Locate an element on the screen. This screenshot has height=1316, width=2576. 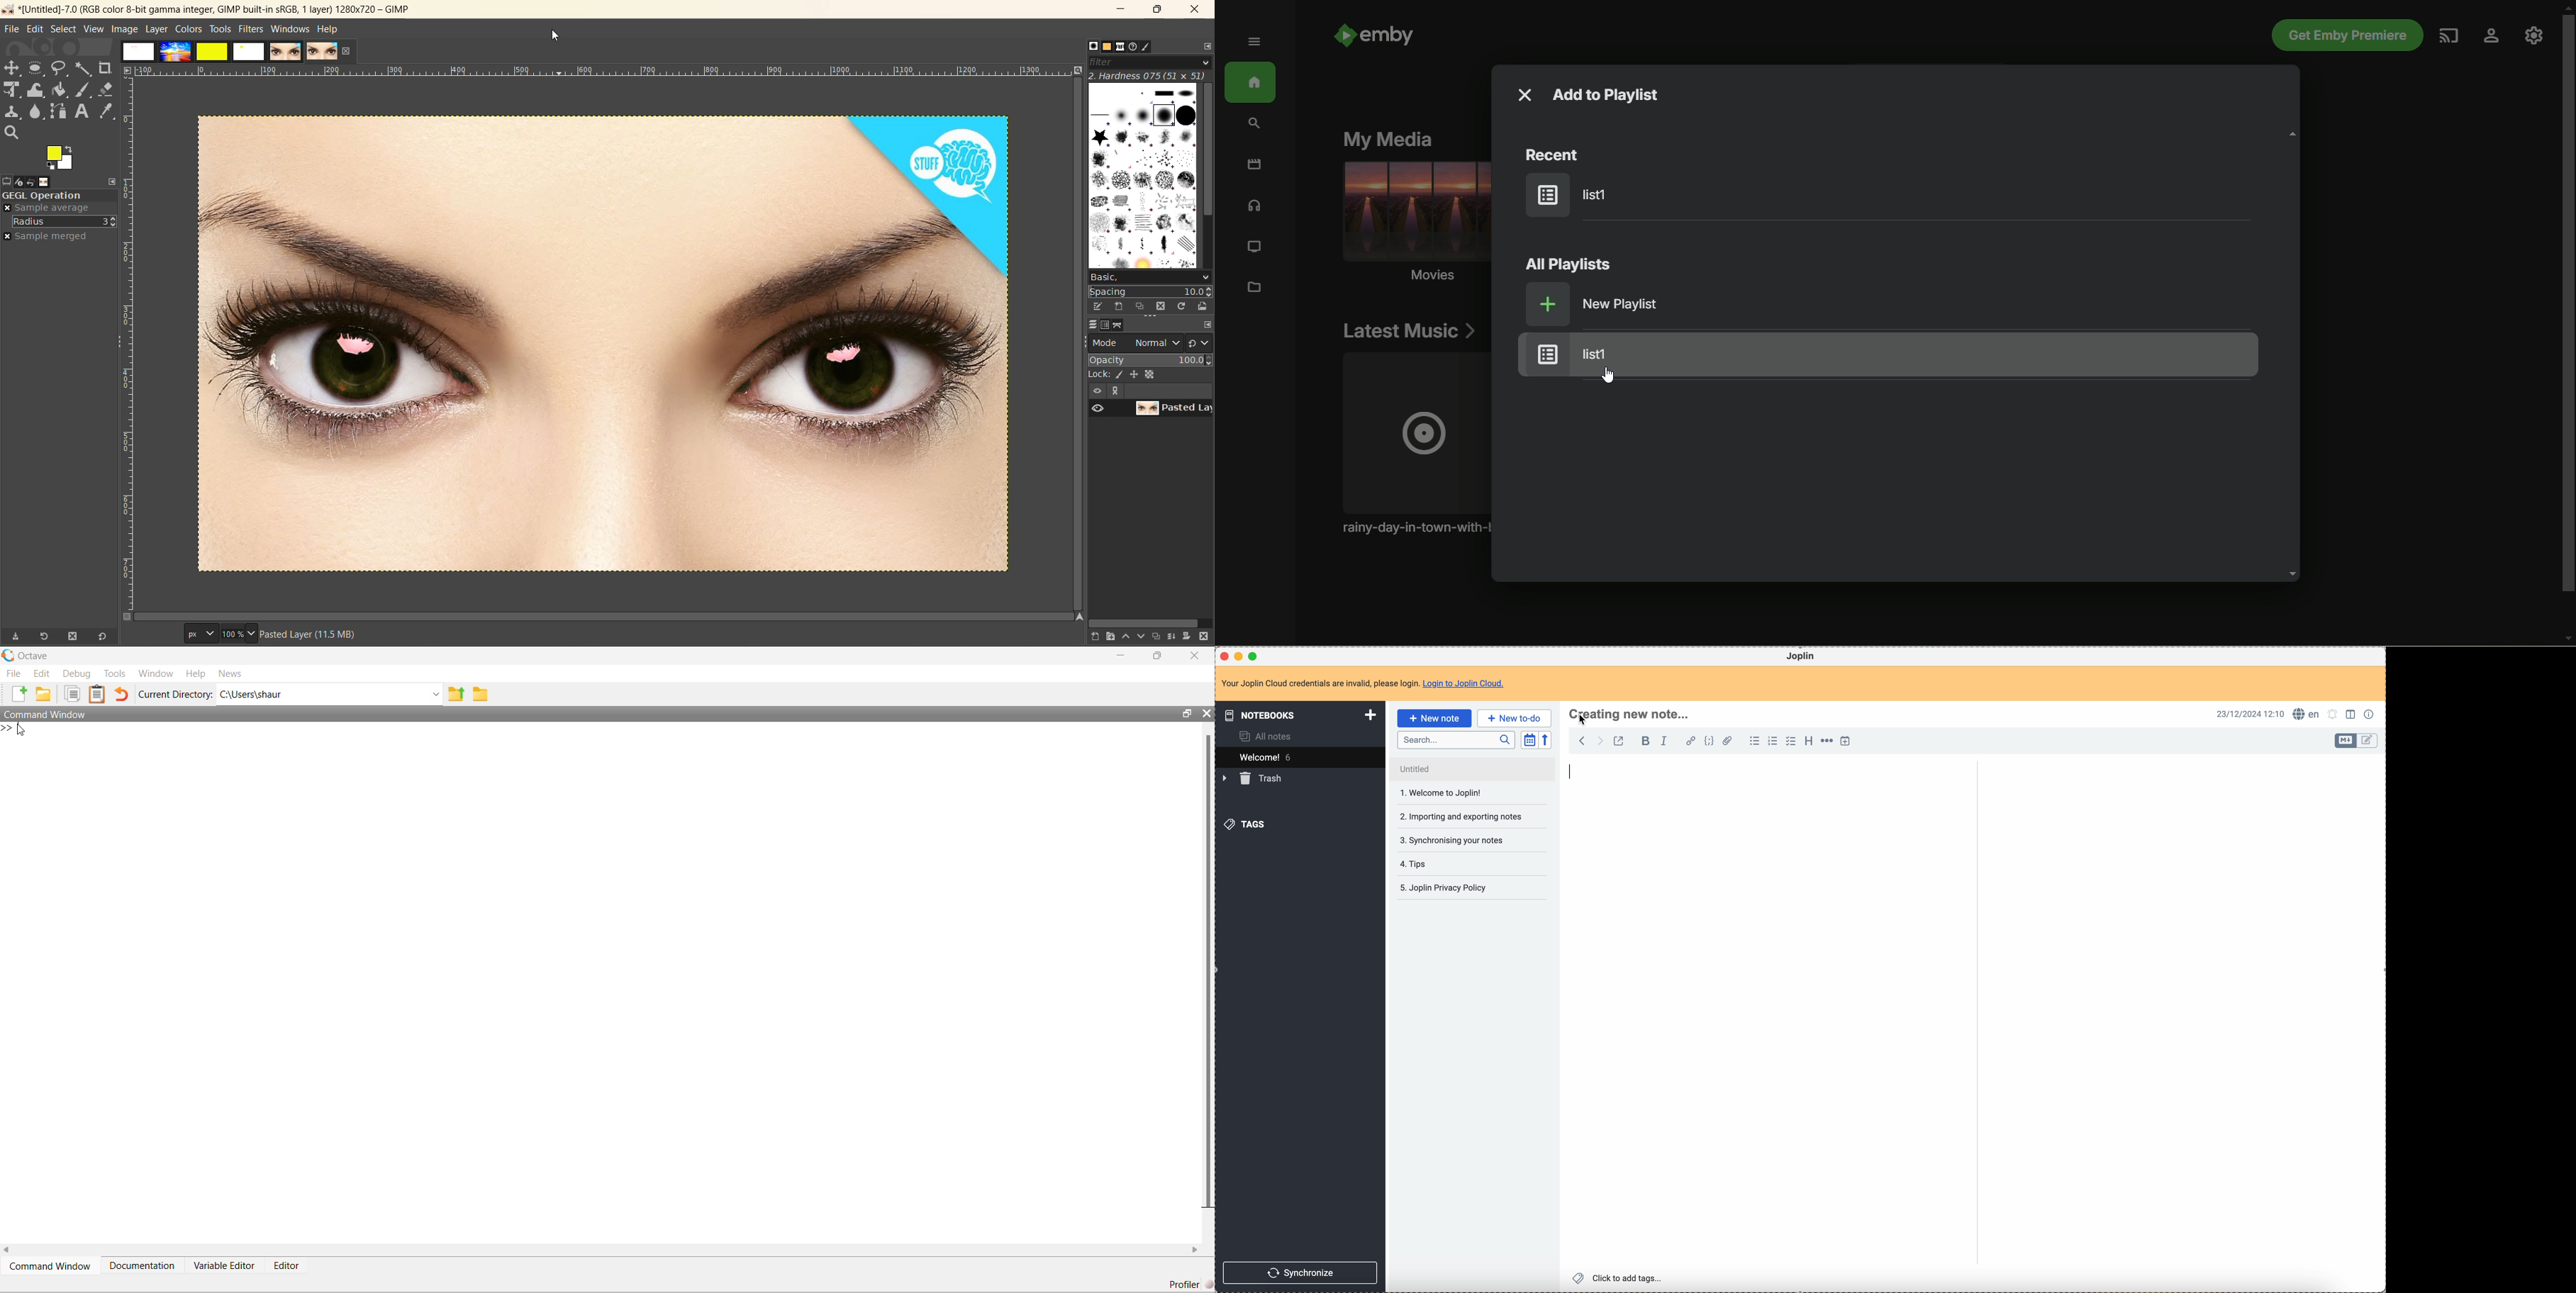
scroll bar is located at coordinates (2379, 852).